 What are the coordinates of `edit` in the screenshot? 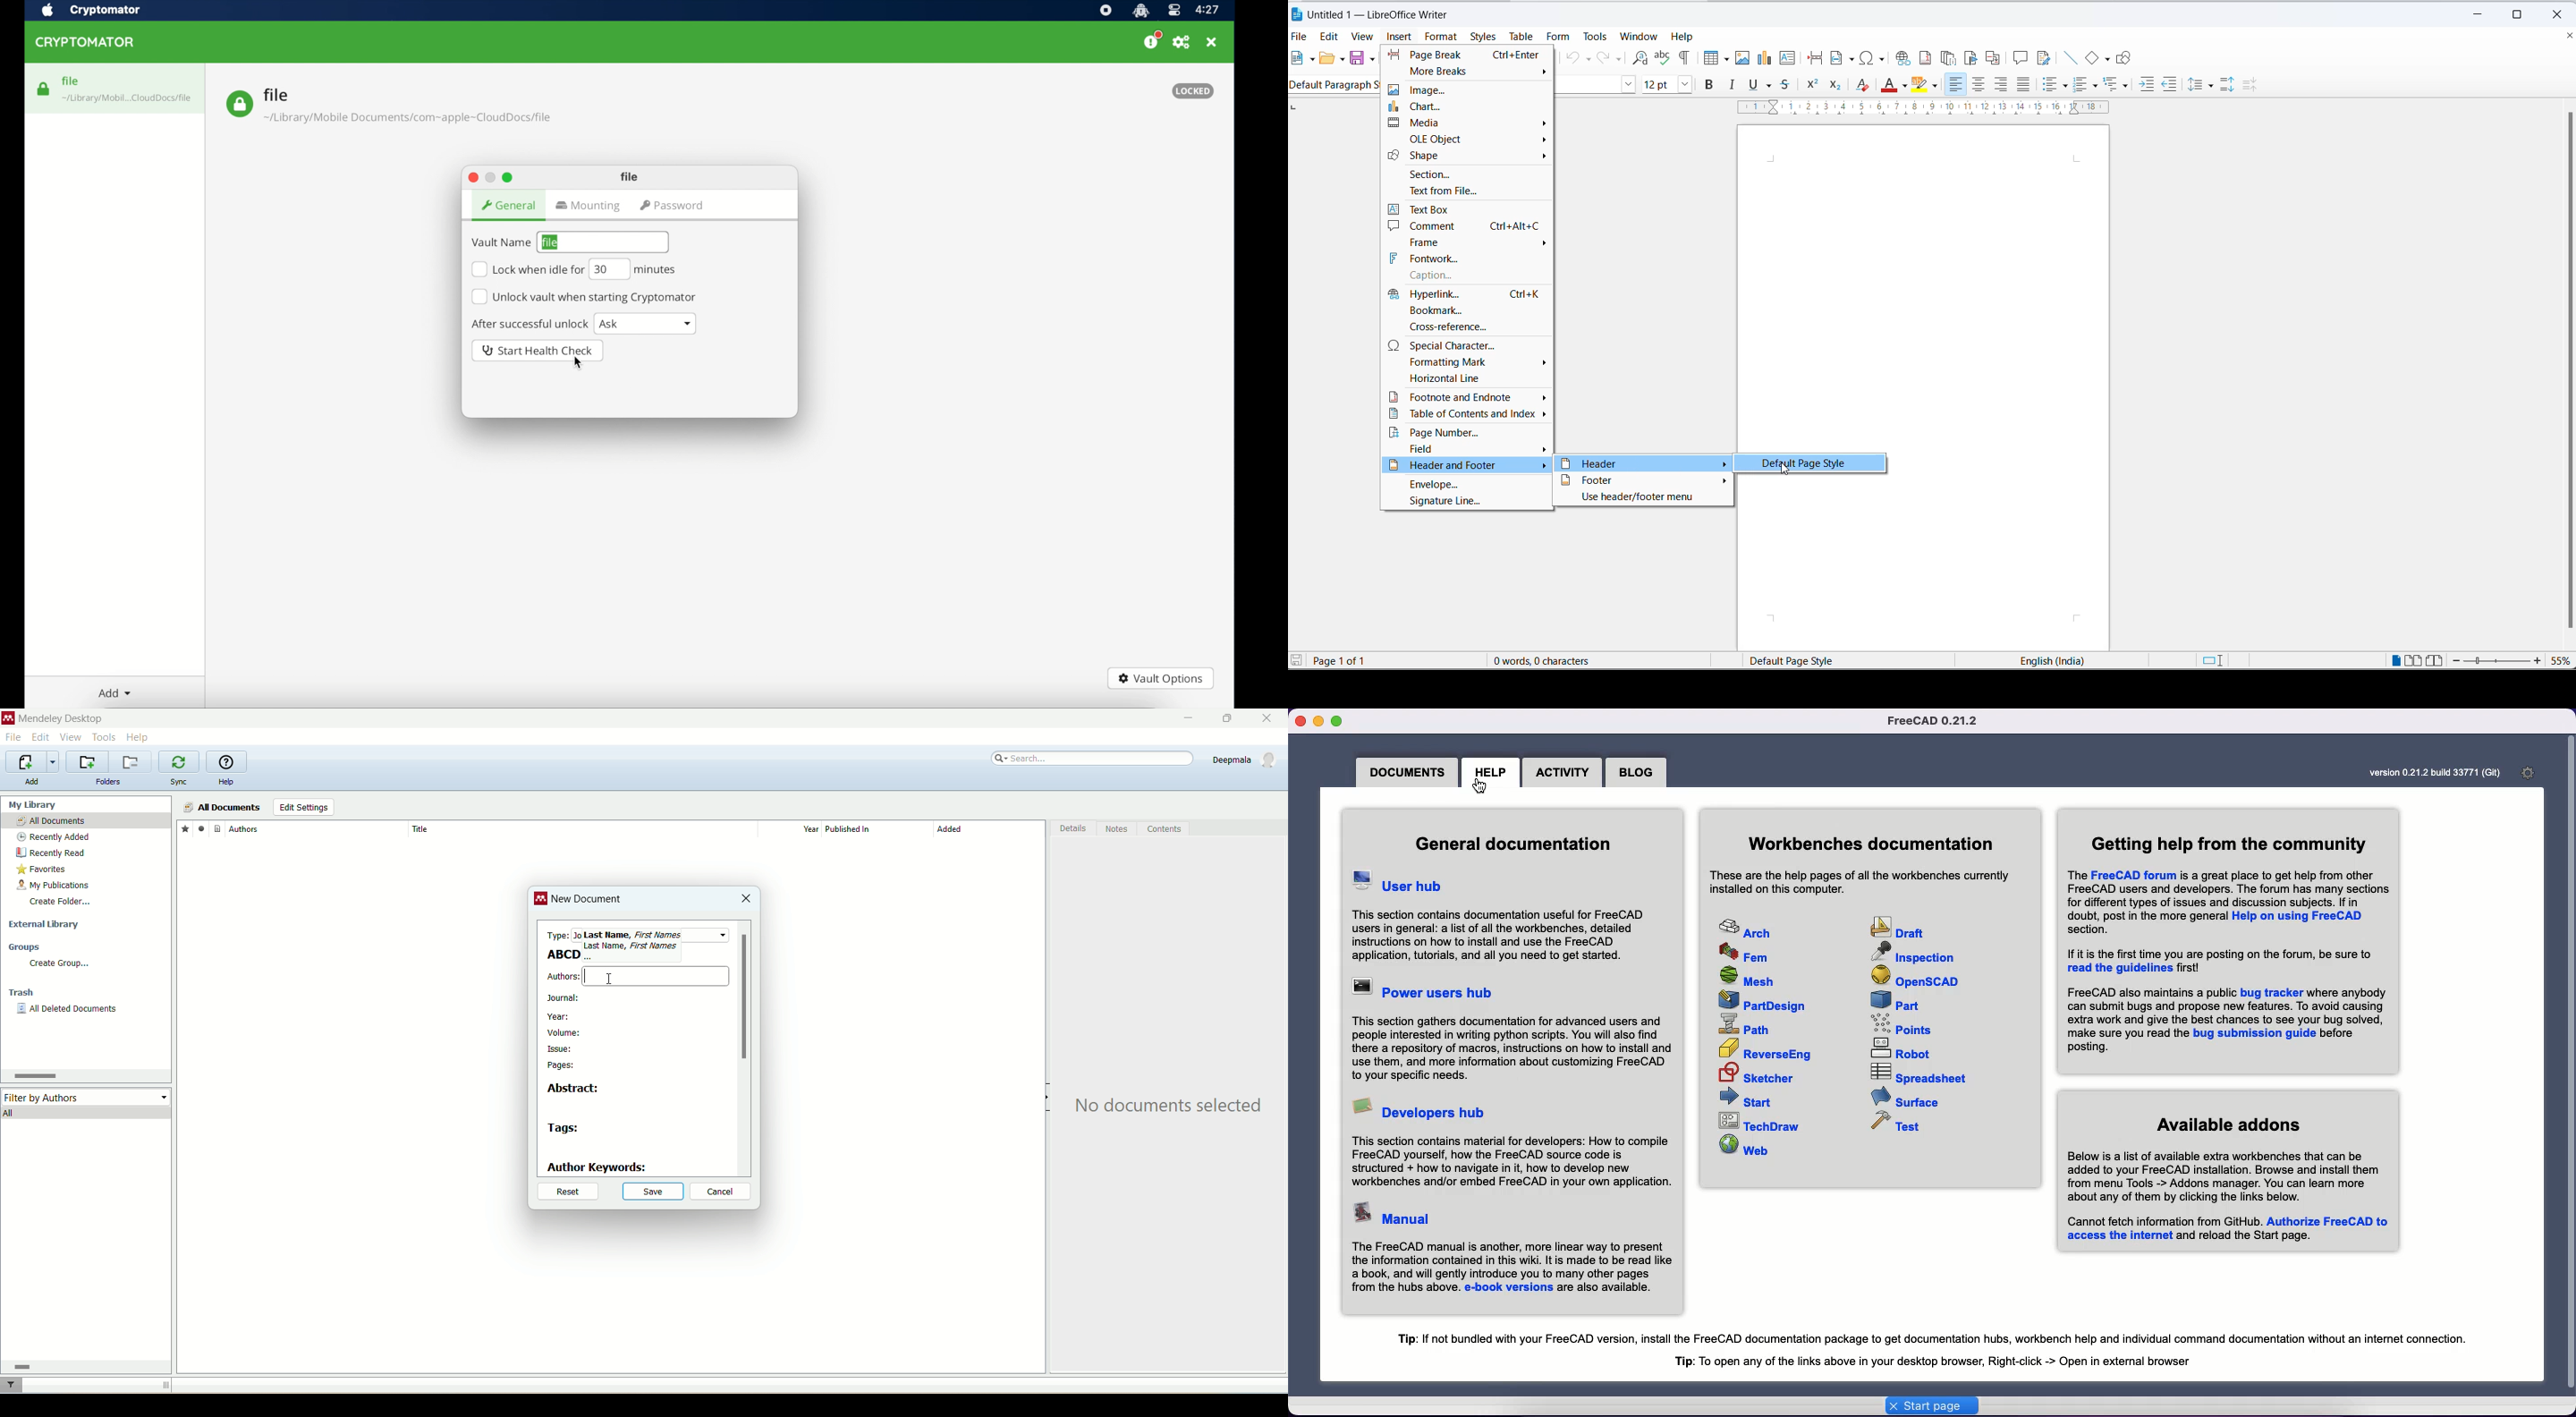 It's located at (40, 737).